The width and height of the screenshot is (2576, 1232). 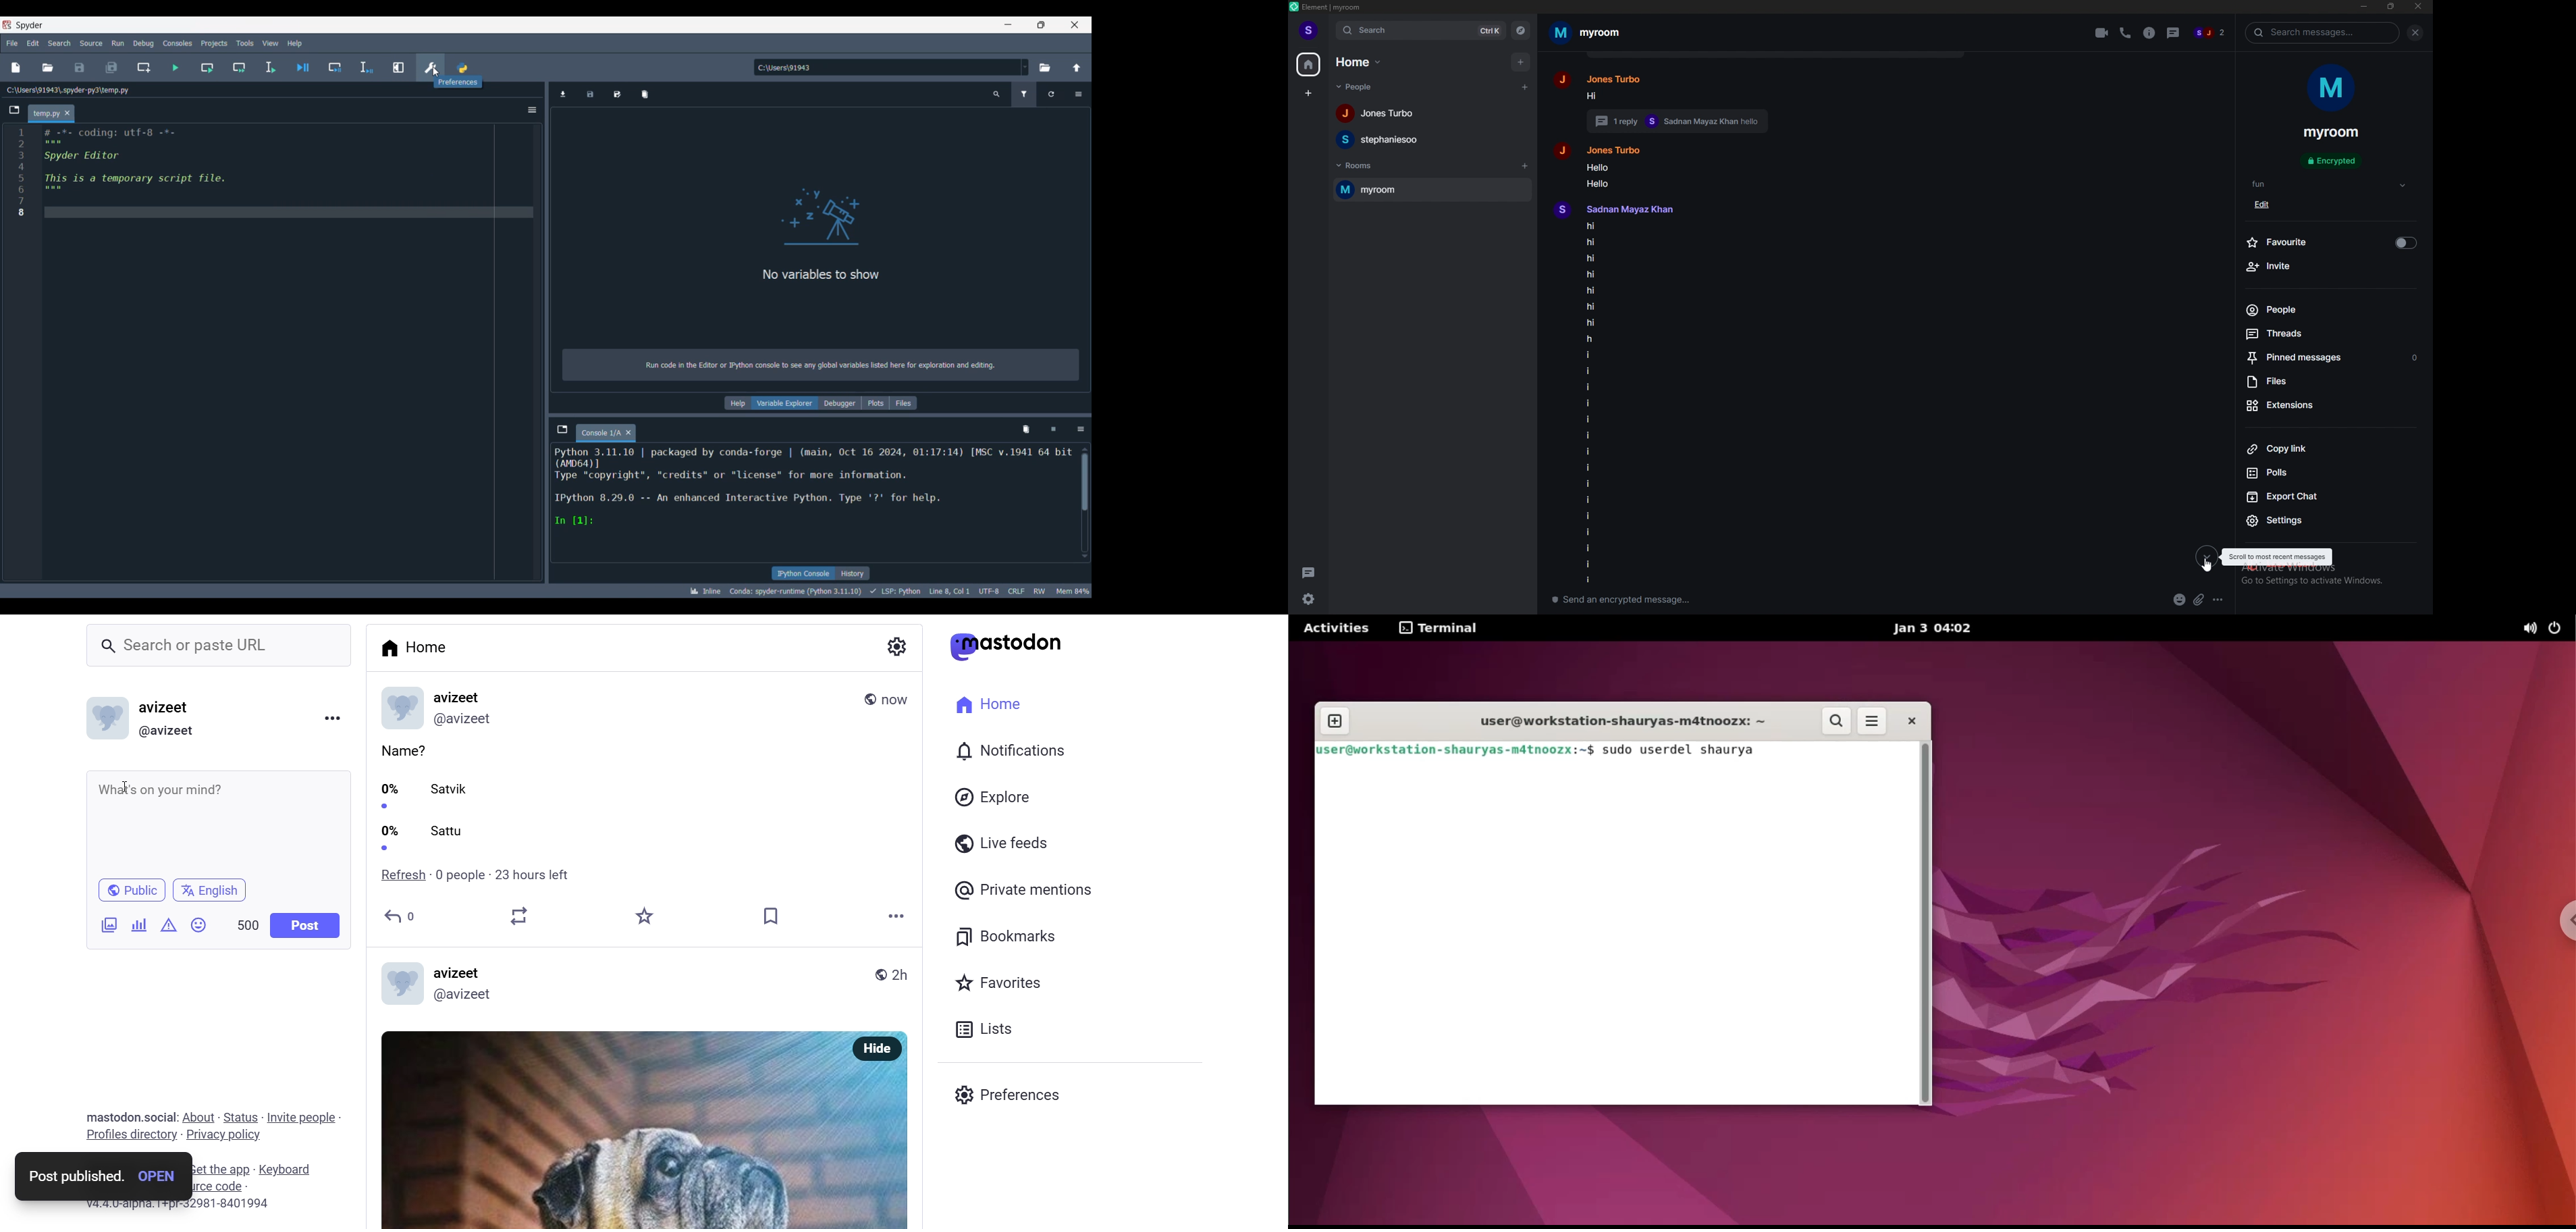 I want to click on settings, so click(x=2315, y=520).